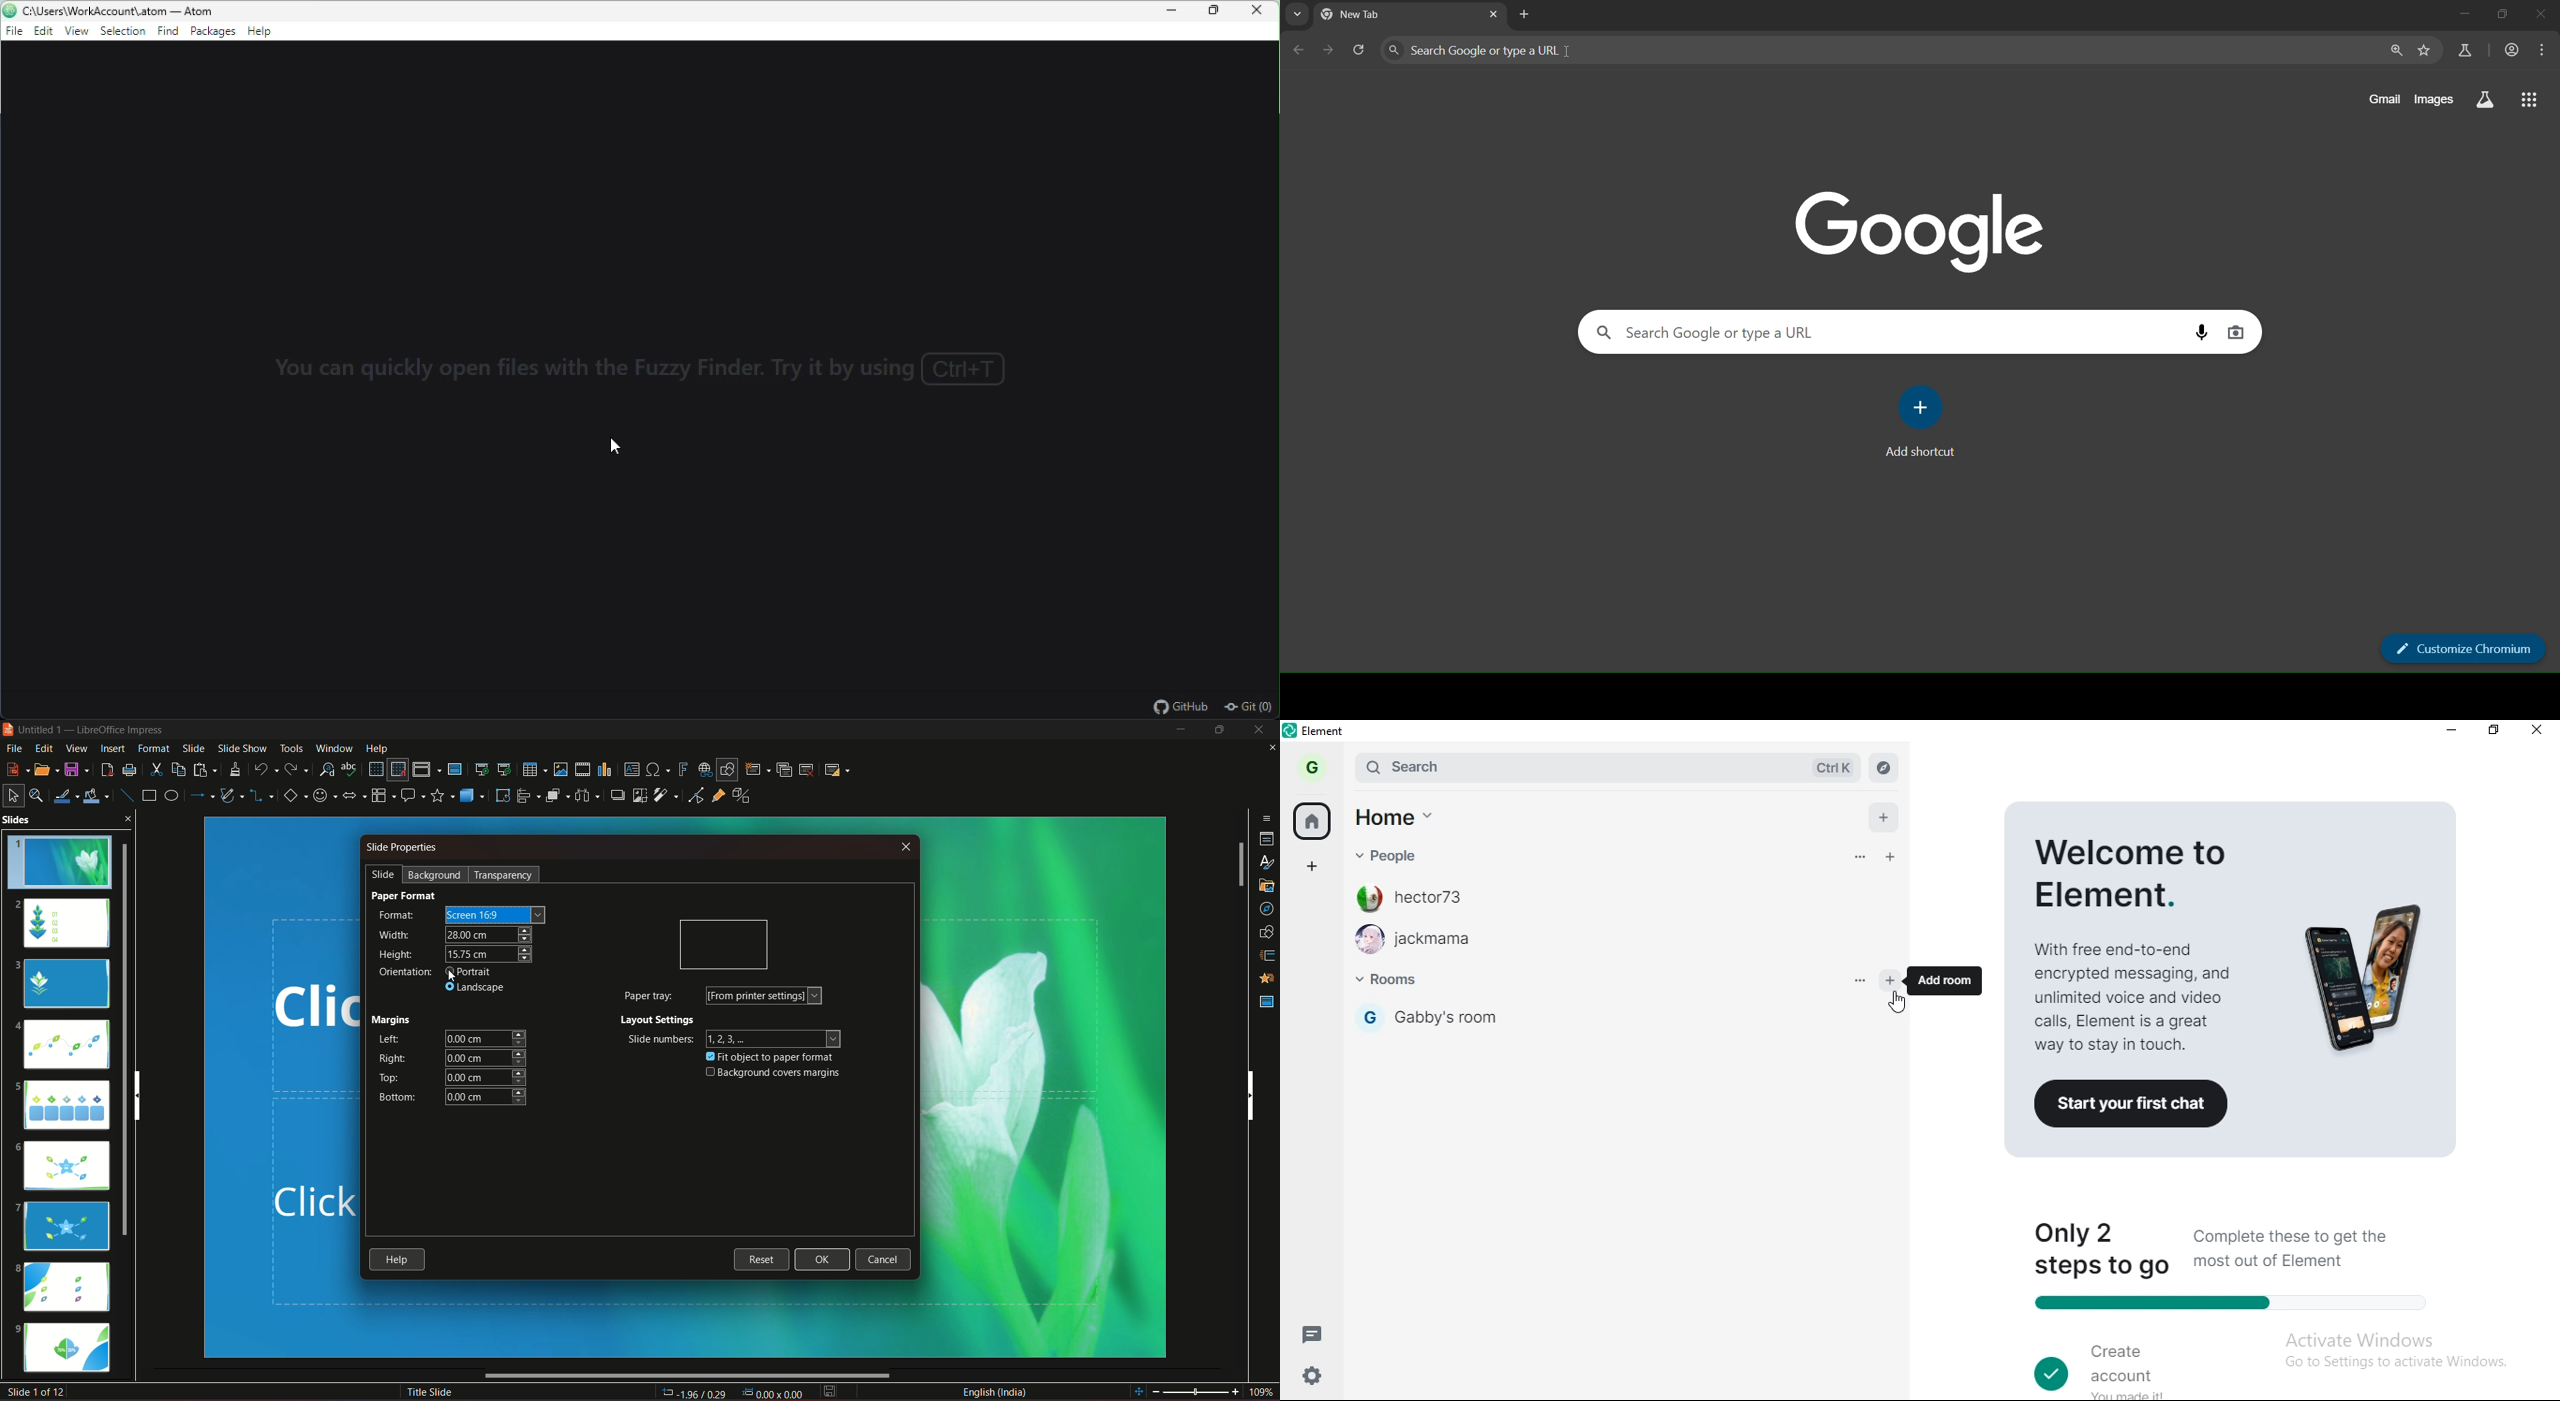 The height and width of the screenshot is (1428, 2576). Describe the element at coordinates (2118, 1363) in the screenshot. I see `create account` at that location.